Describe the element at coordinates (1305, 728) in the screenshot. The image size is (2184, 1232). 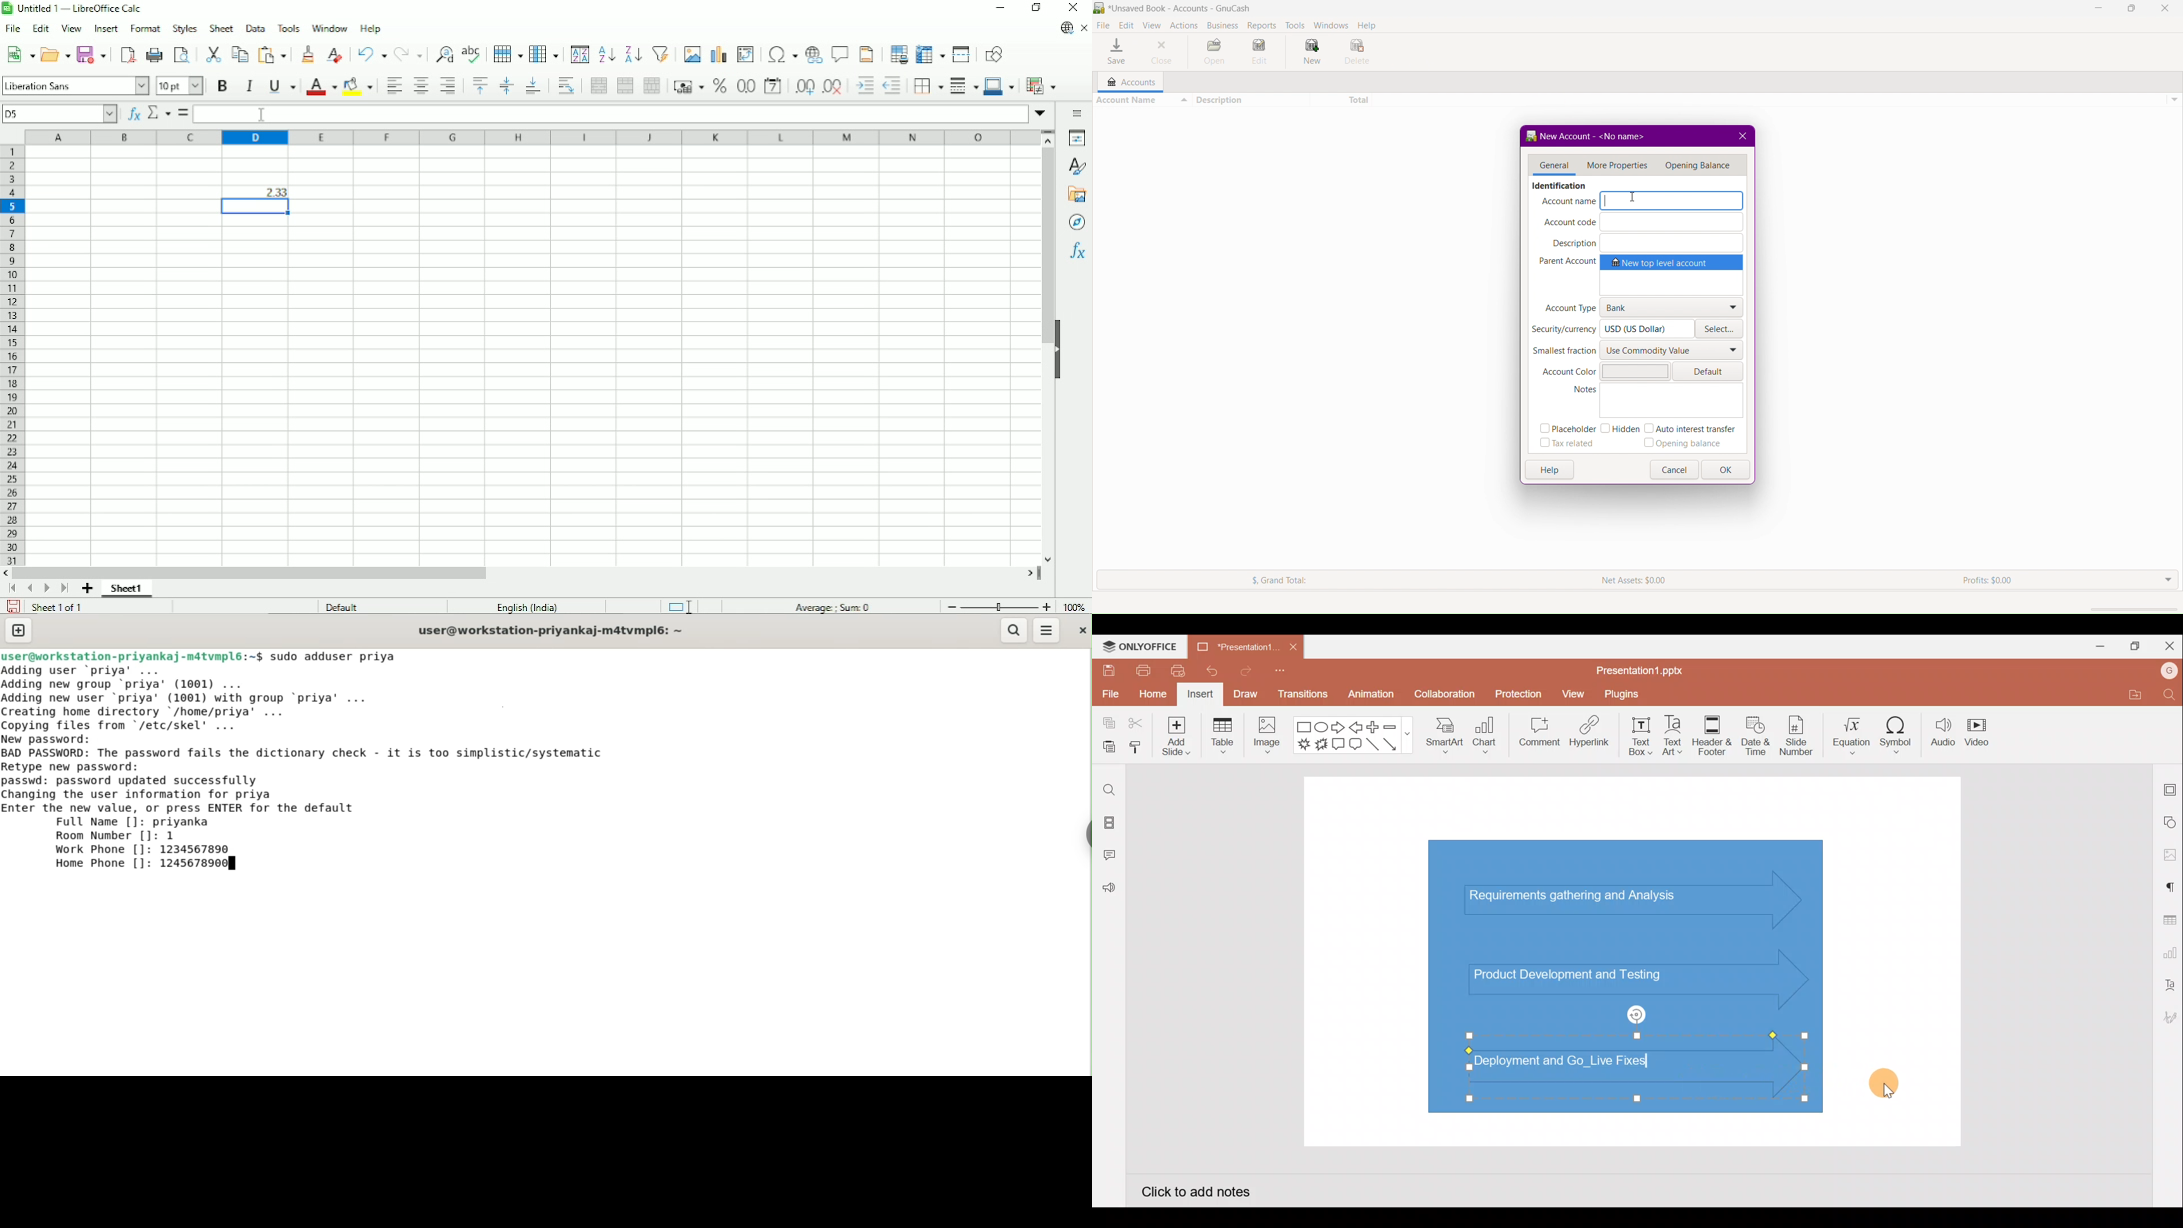
I see `Rectangle` at that location.